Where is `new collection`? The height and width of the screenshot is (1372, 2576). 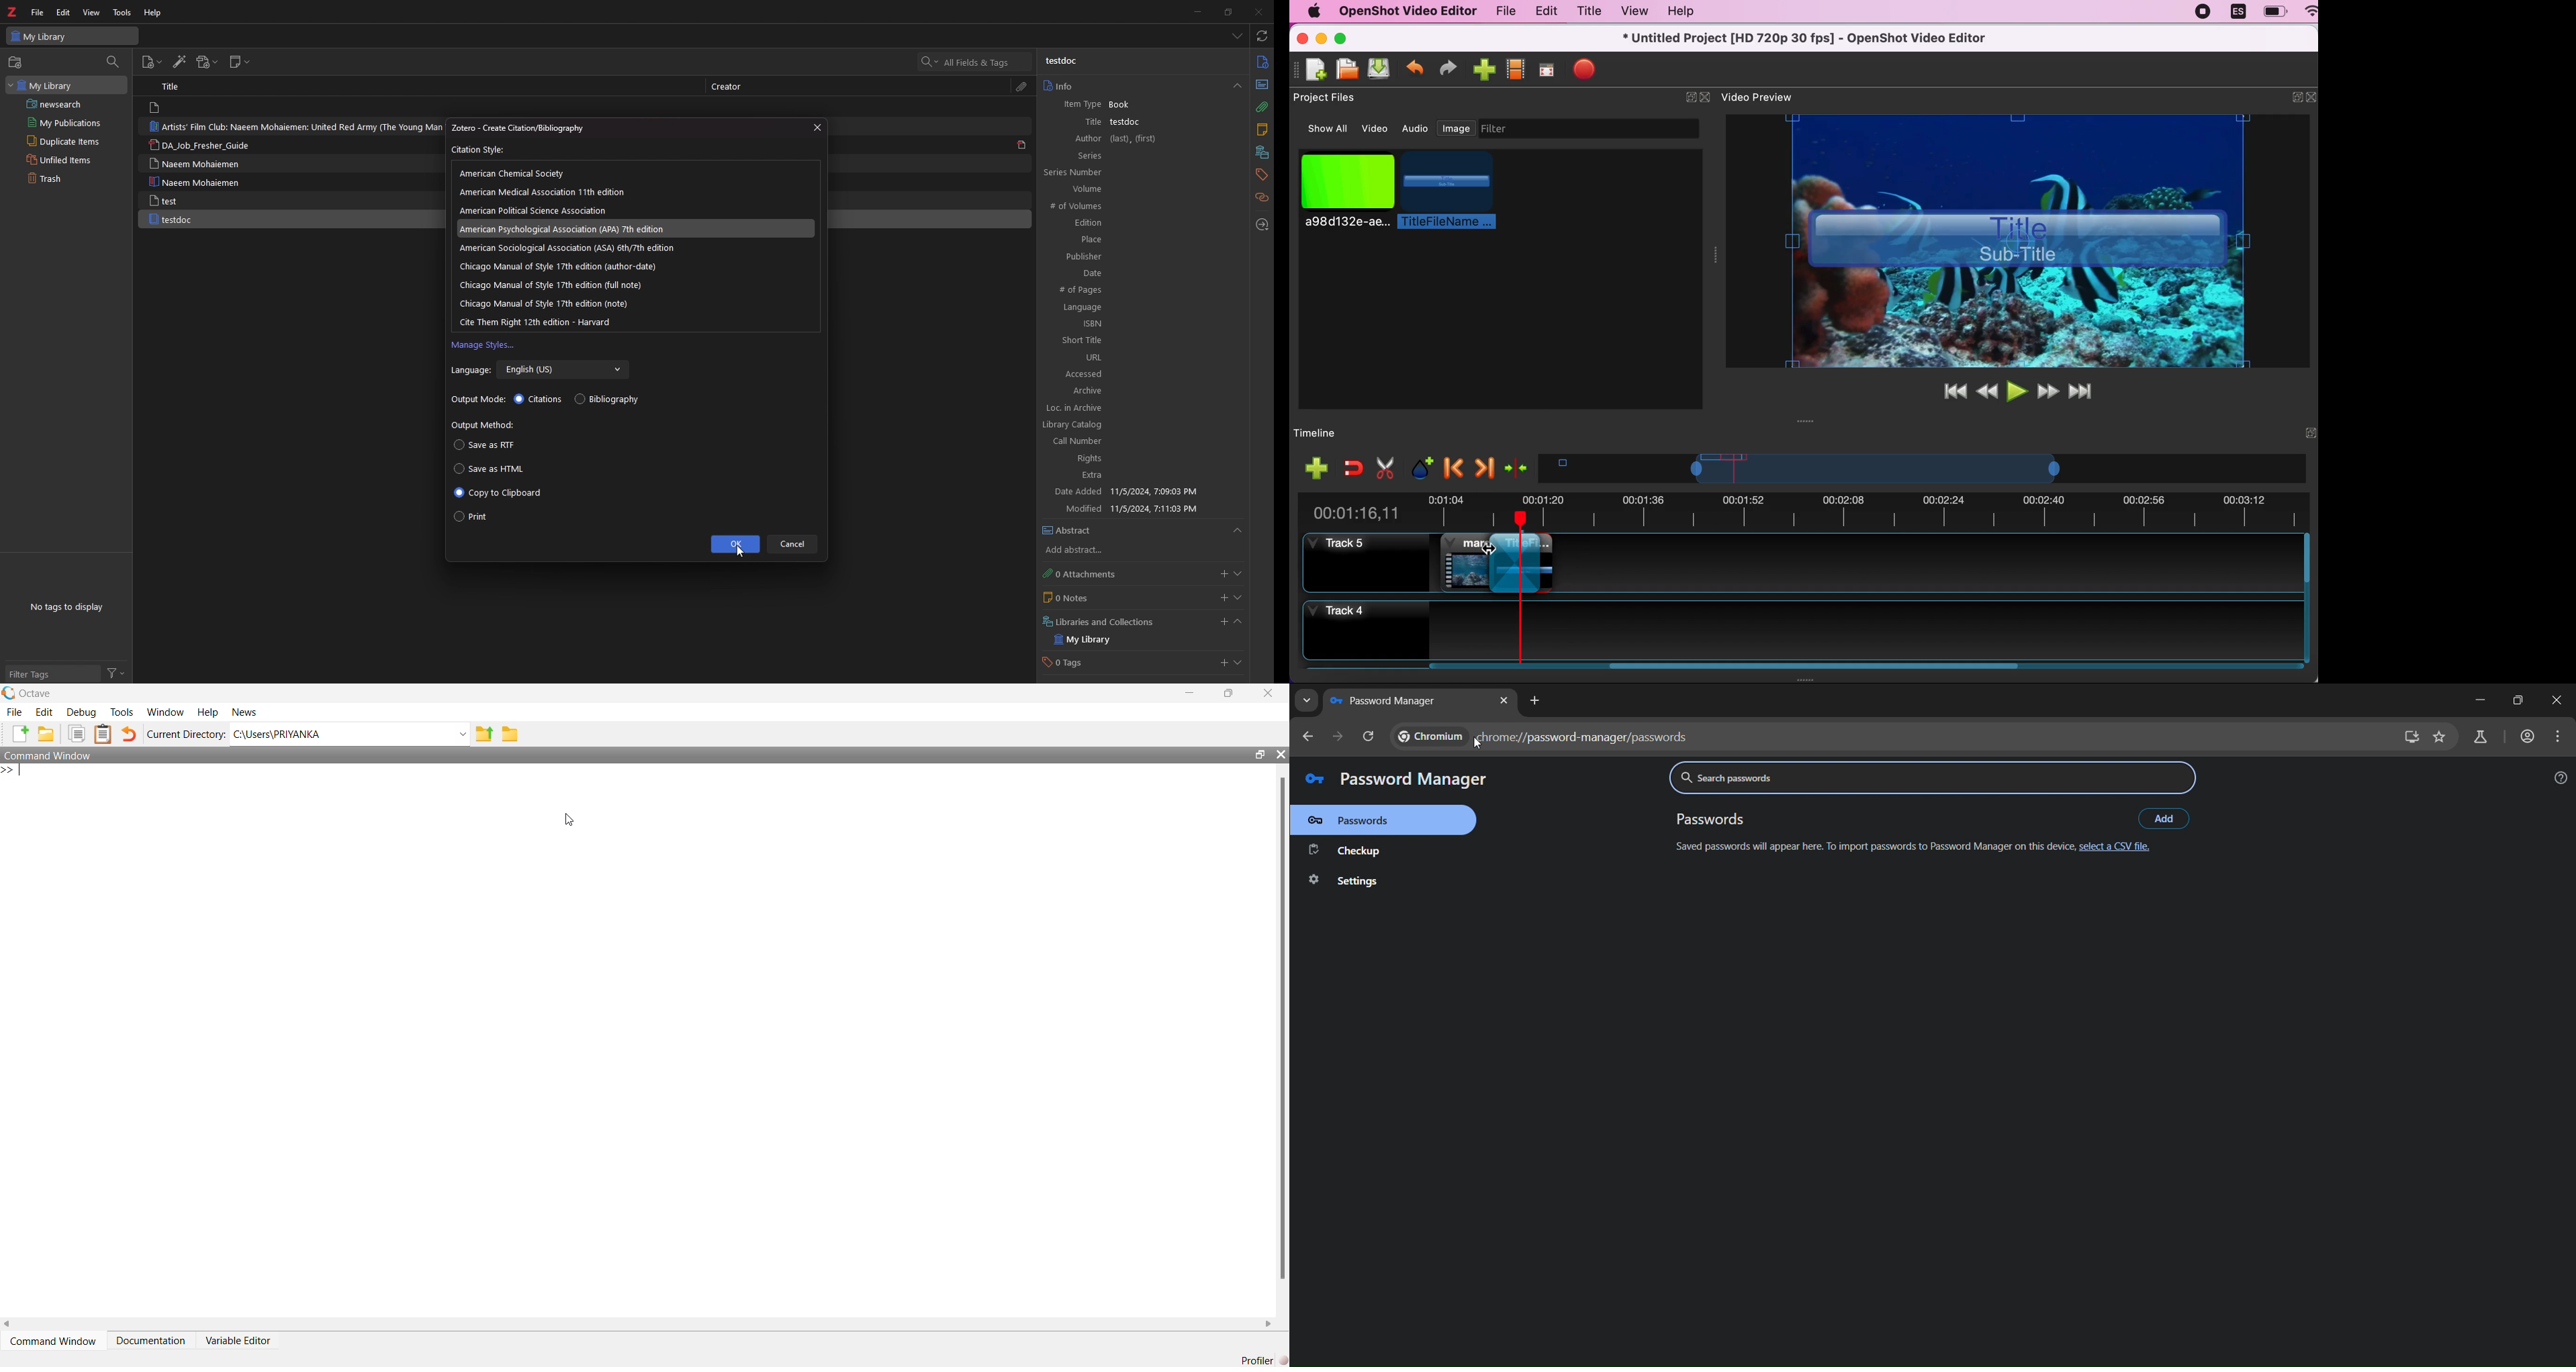
new collection is located at coordinates (17, 62).